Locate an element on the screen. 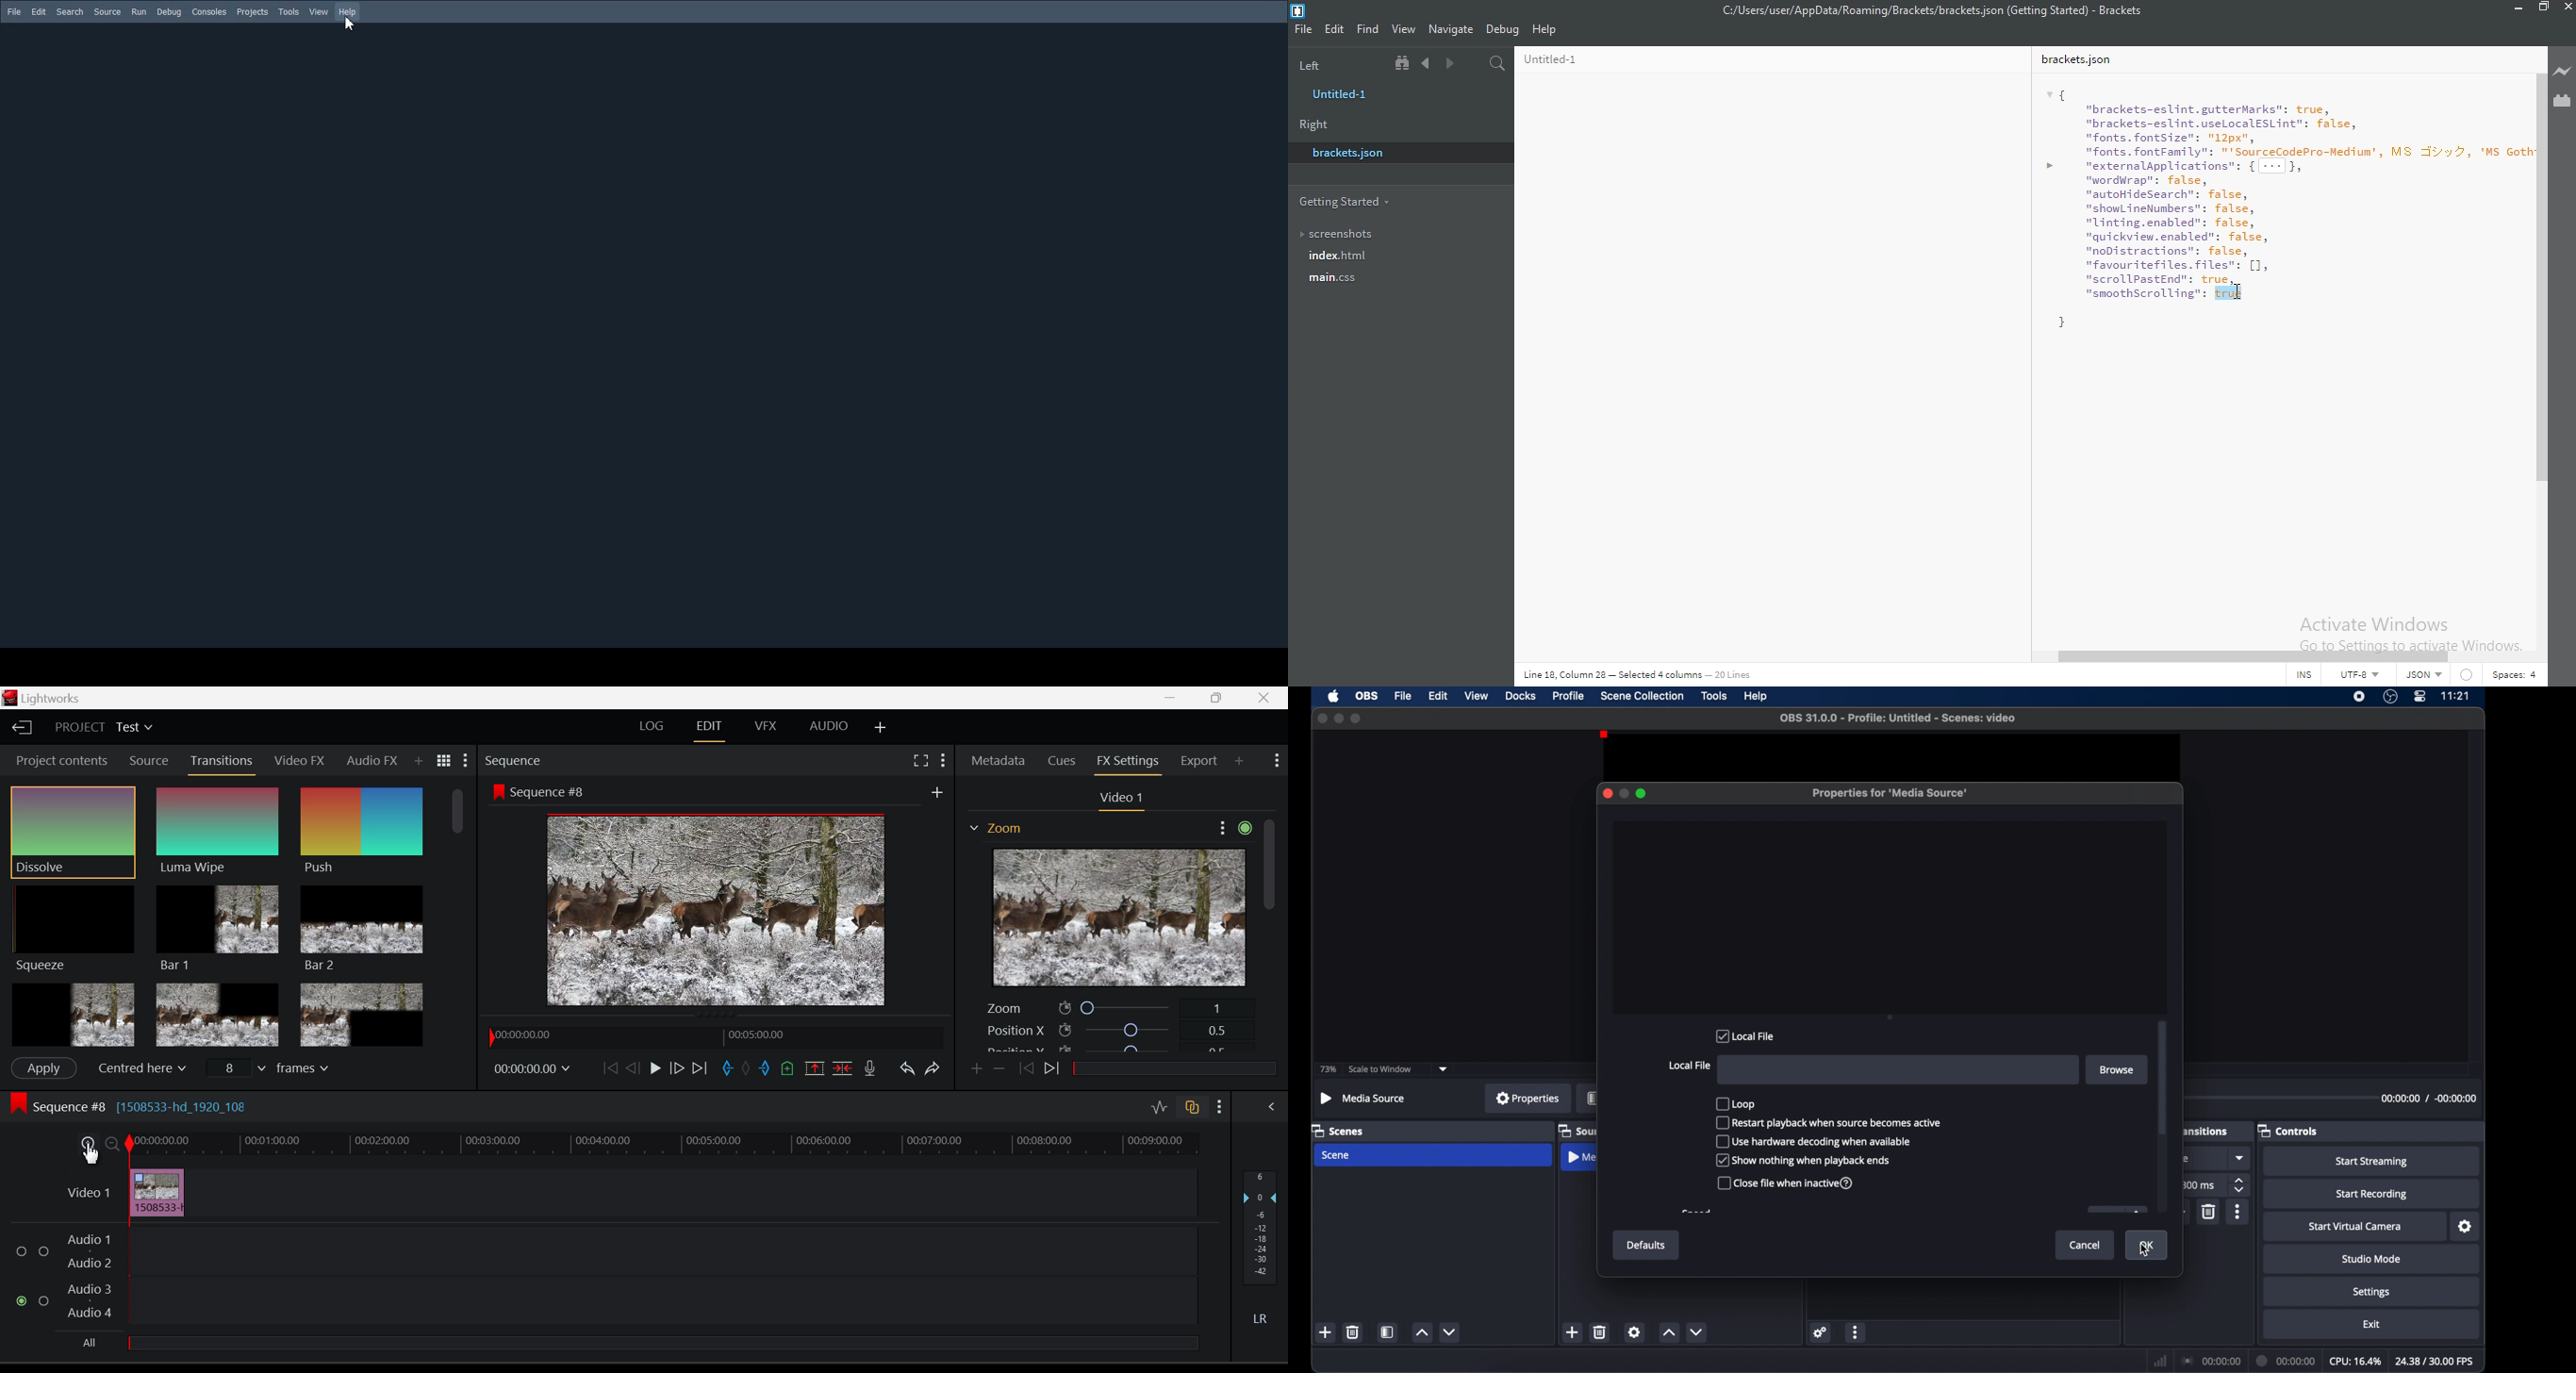 Image resolution: width=2576 pixels, height=1400 pixels. Box 2 is located at coordinates (217, 1015).